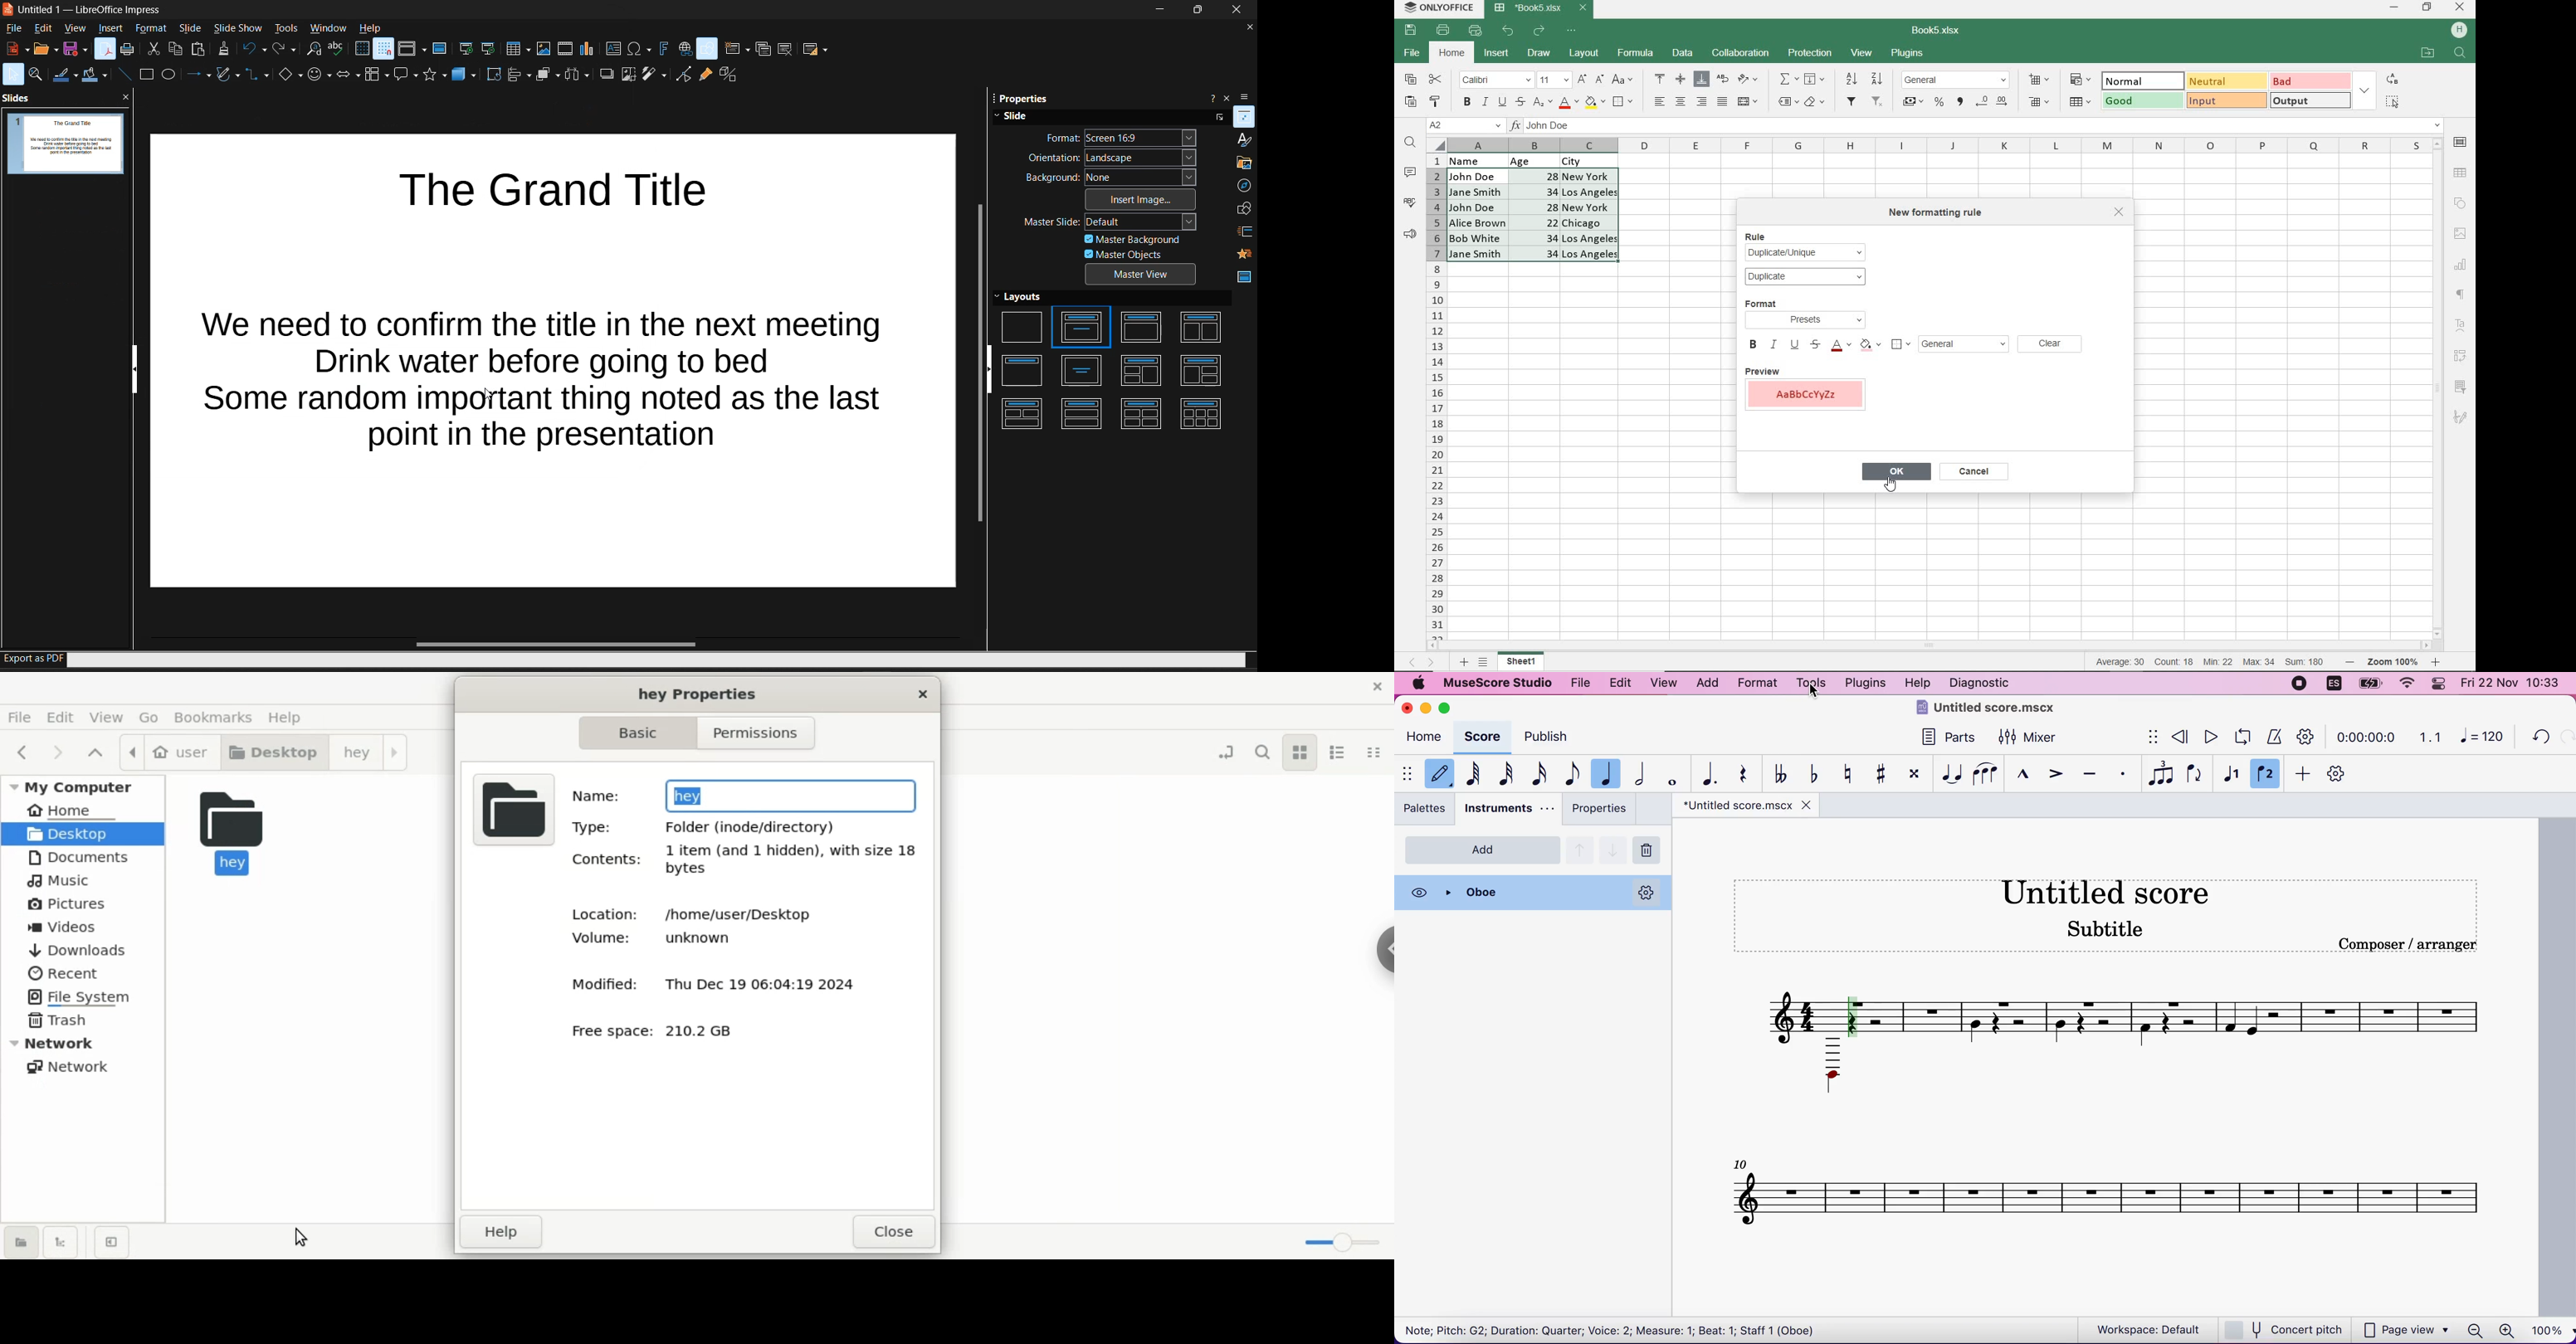  Describe the element at coordinates (2081, 79) in the screenshot. I see `CONDITIONAL FORMATING` at that location.